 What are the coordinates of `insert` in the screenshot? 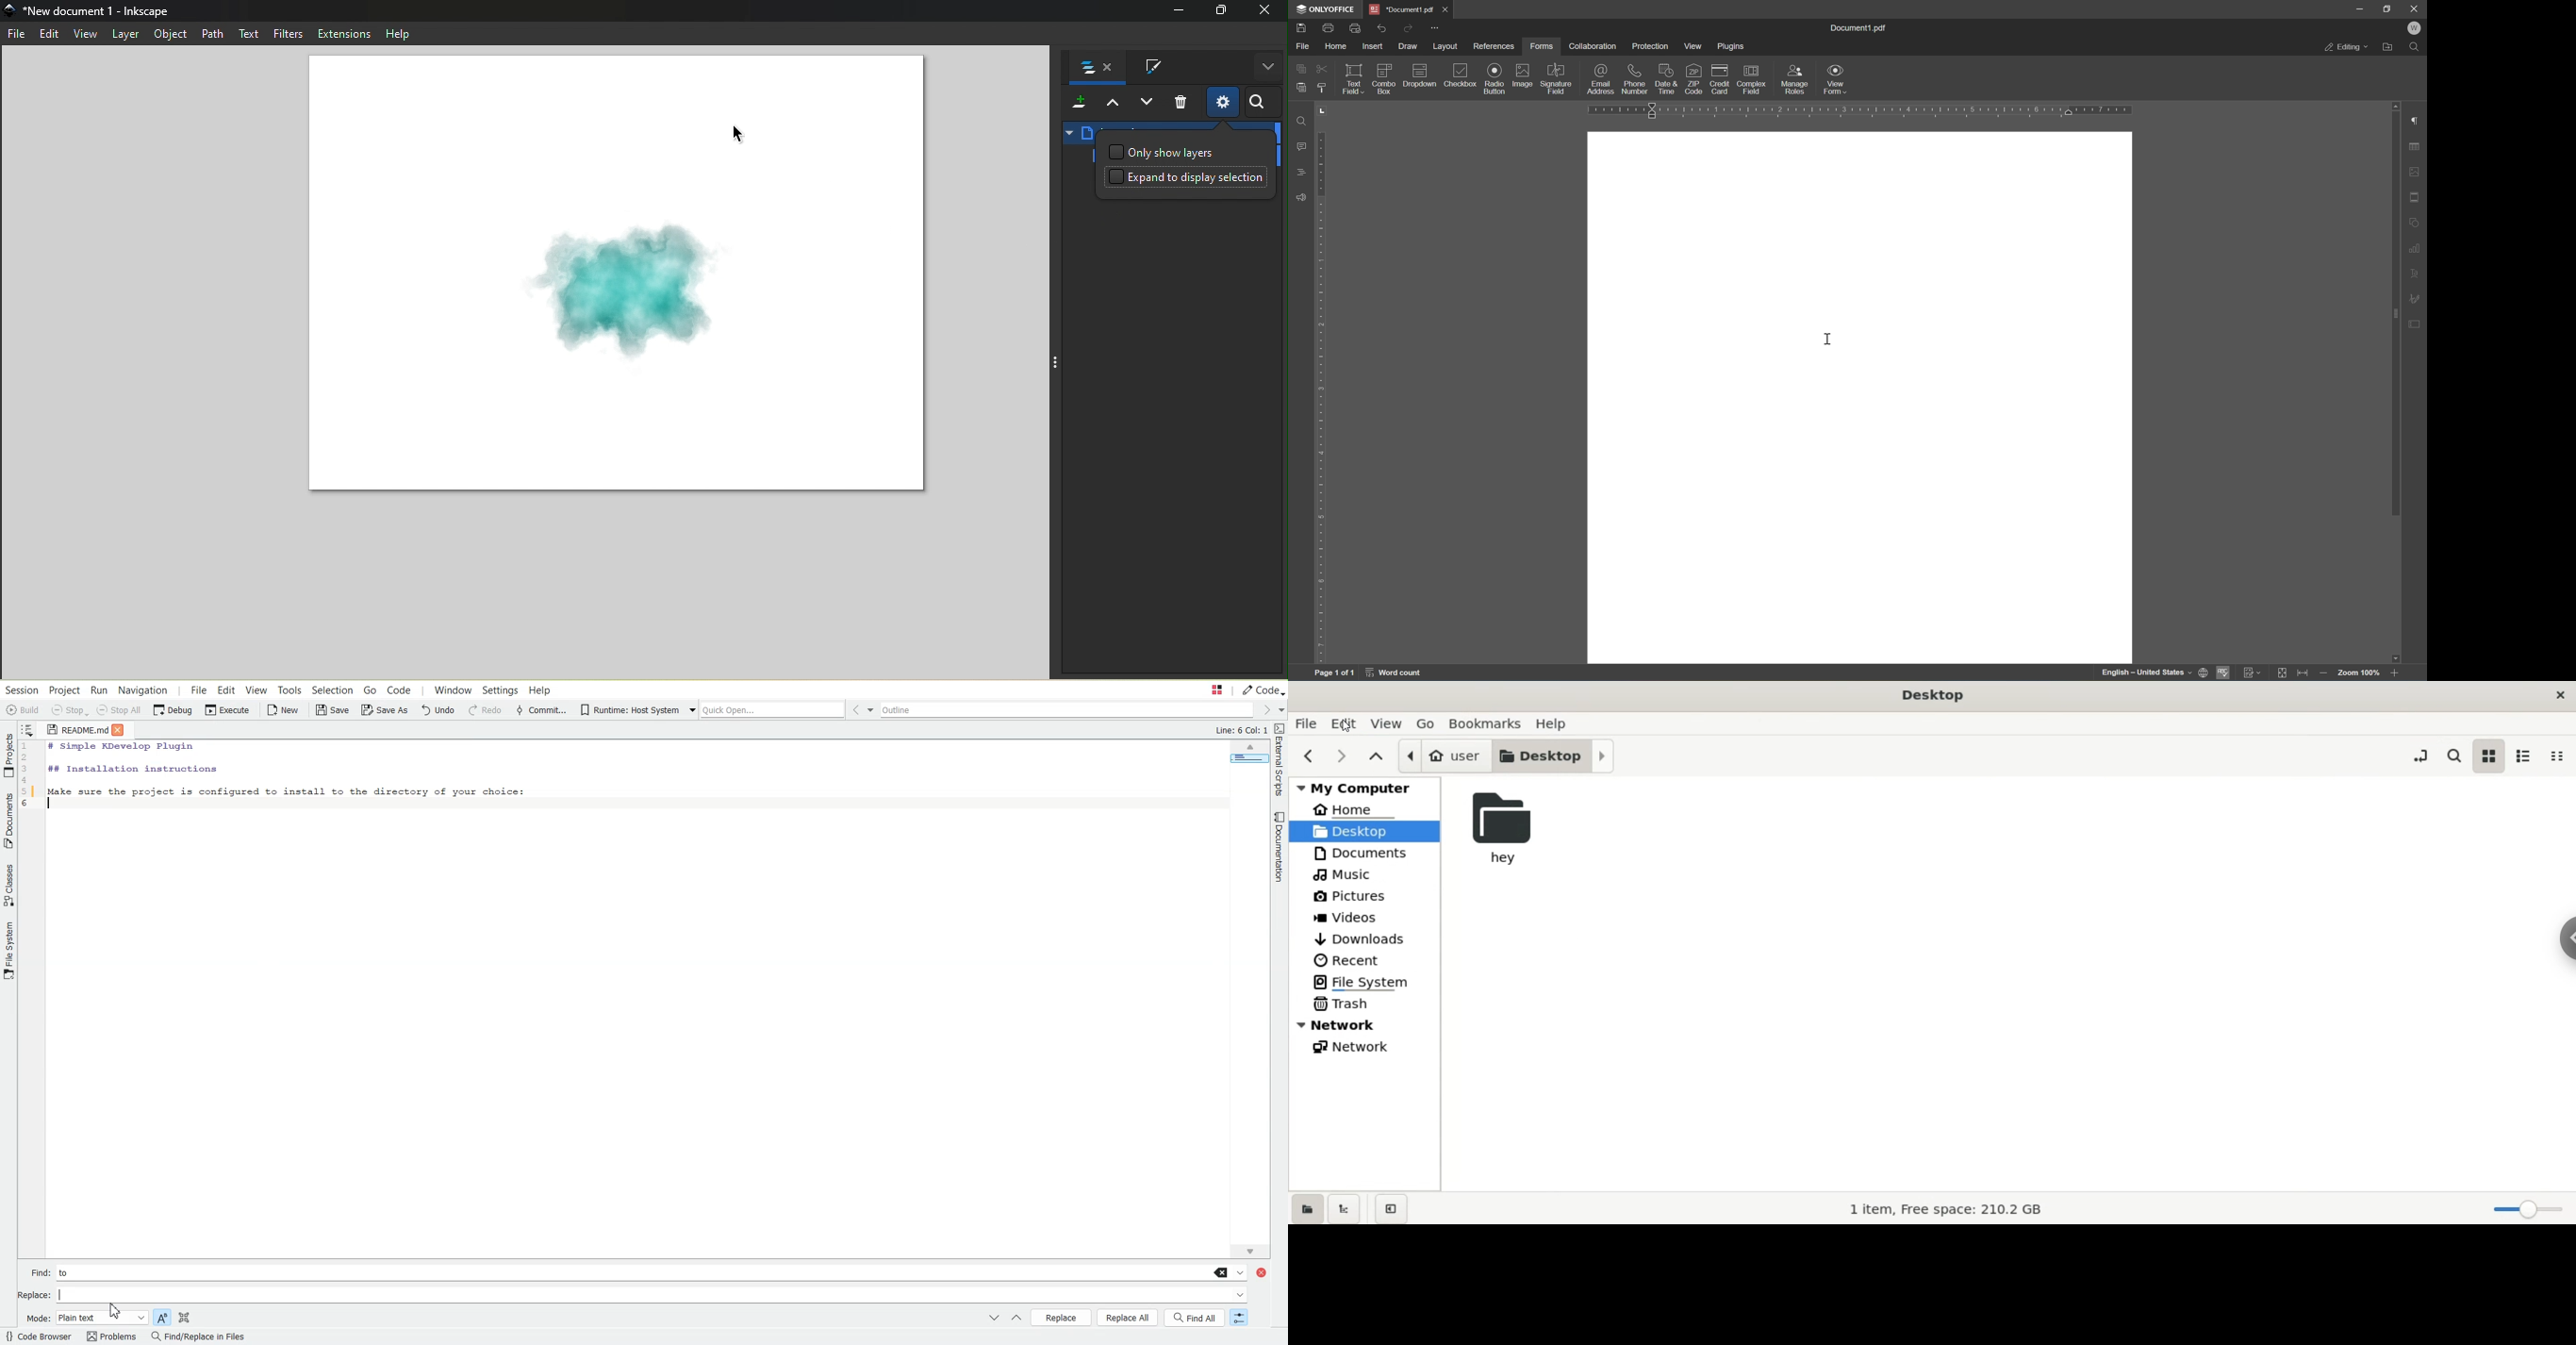 It's located at (1373, 47).